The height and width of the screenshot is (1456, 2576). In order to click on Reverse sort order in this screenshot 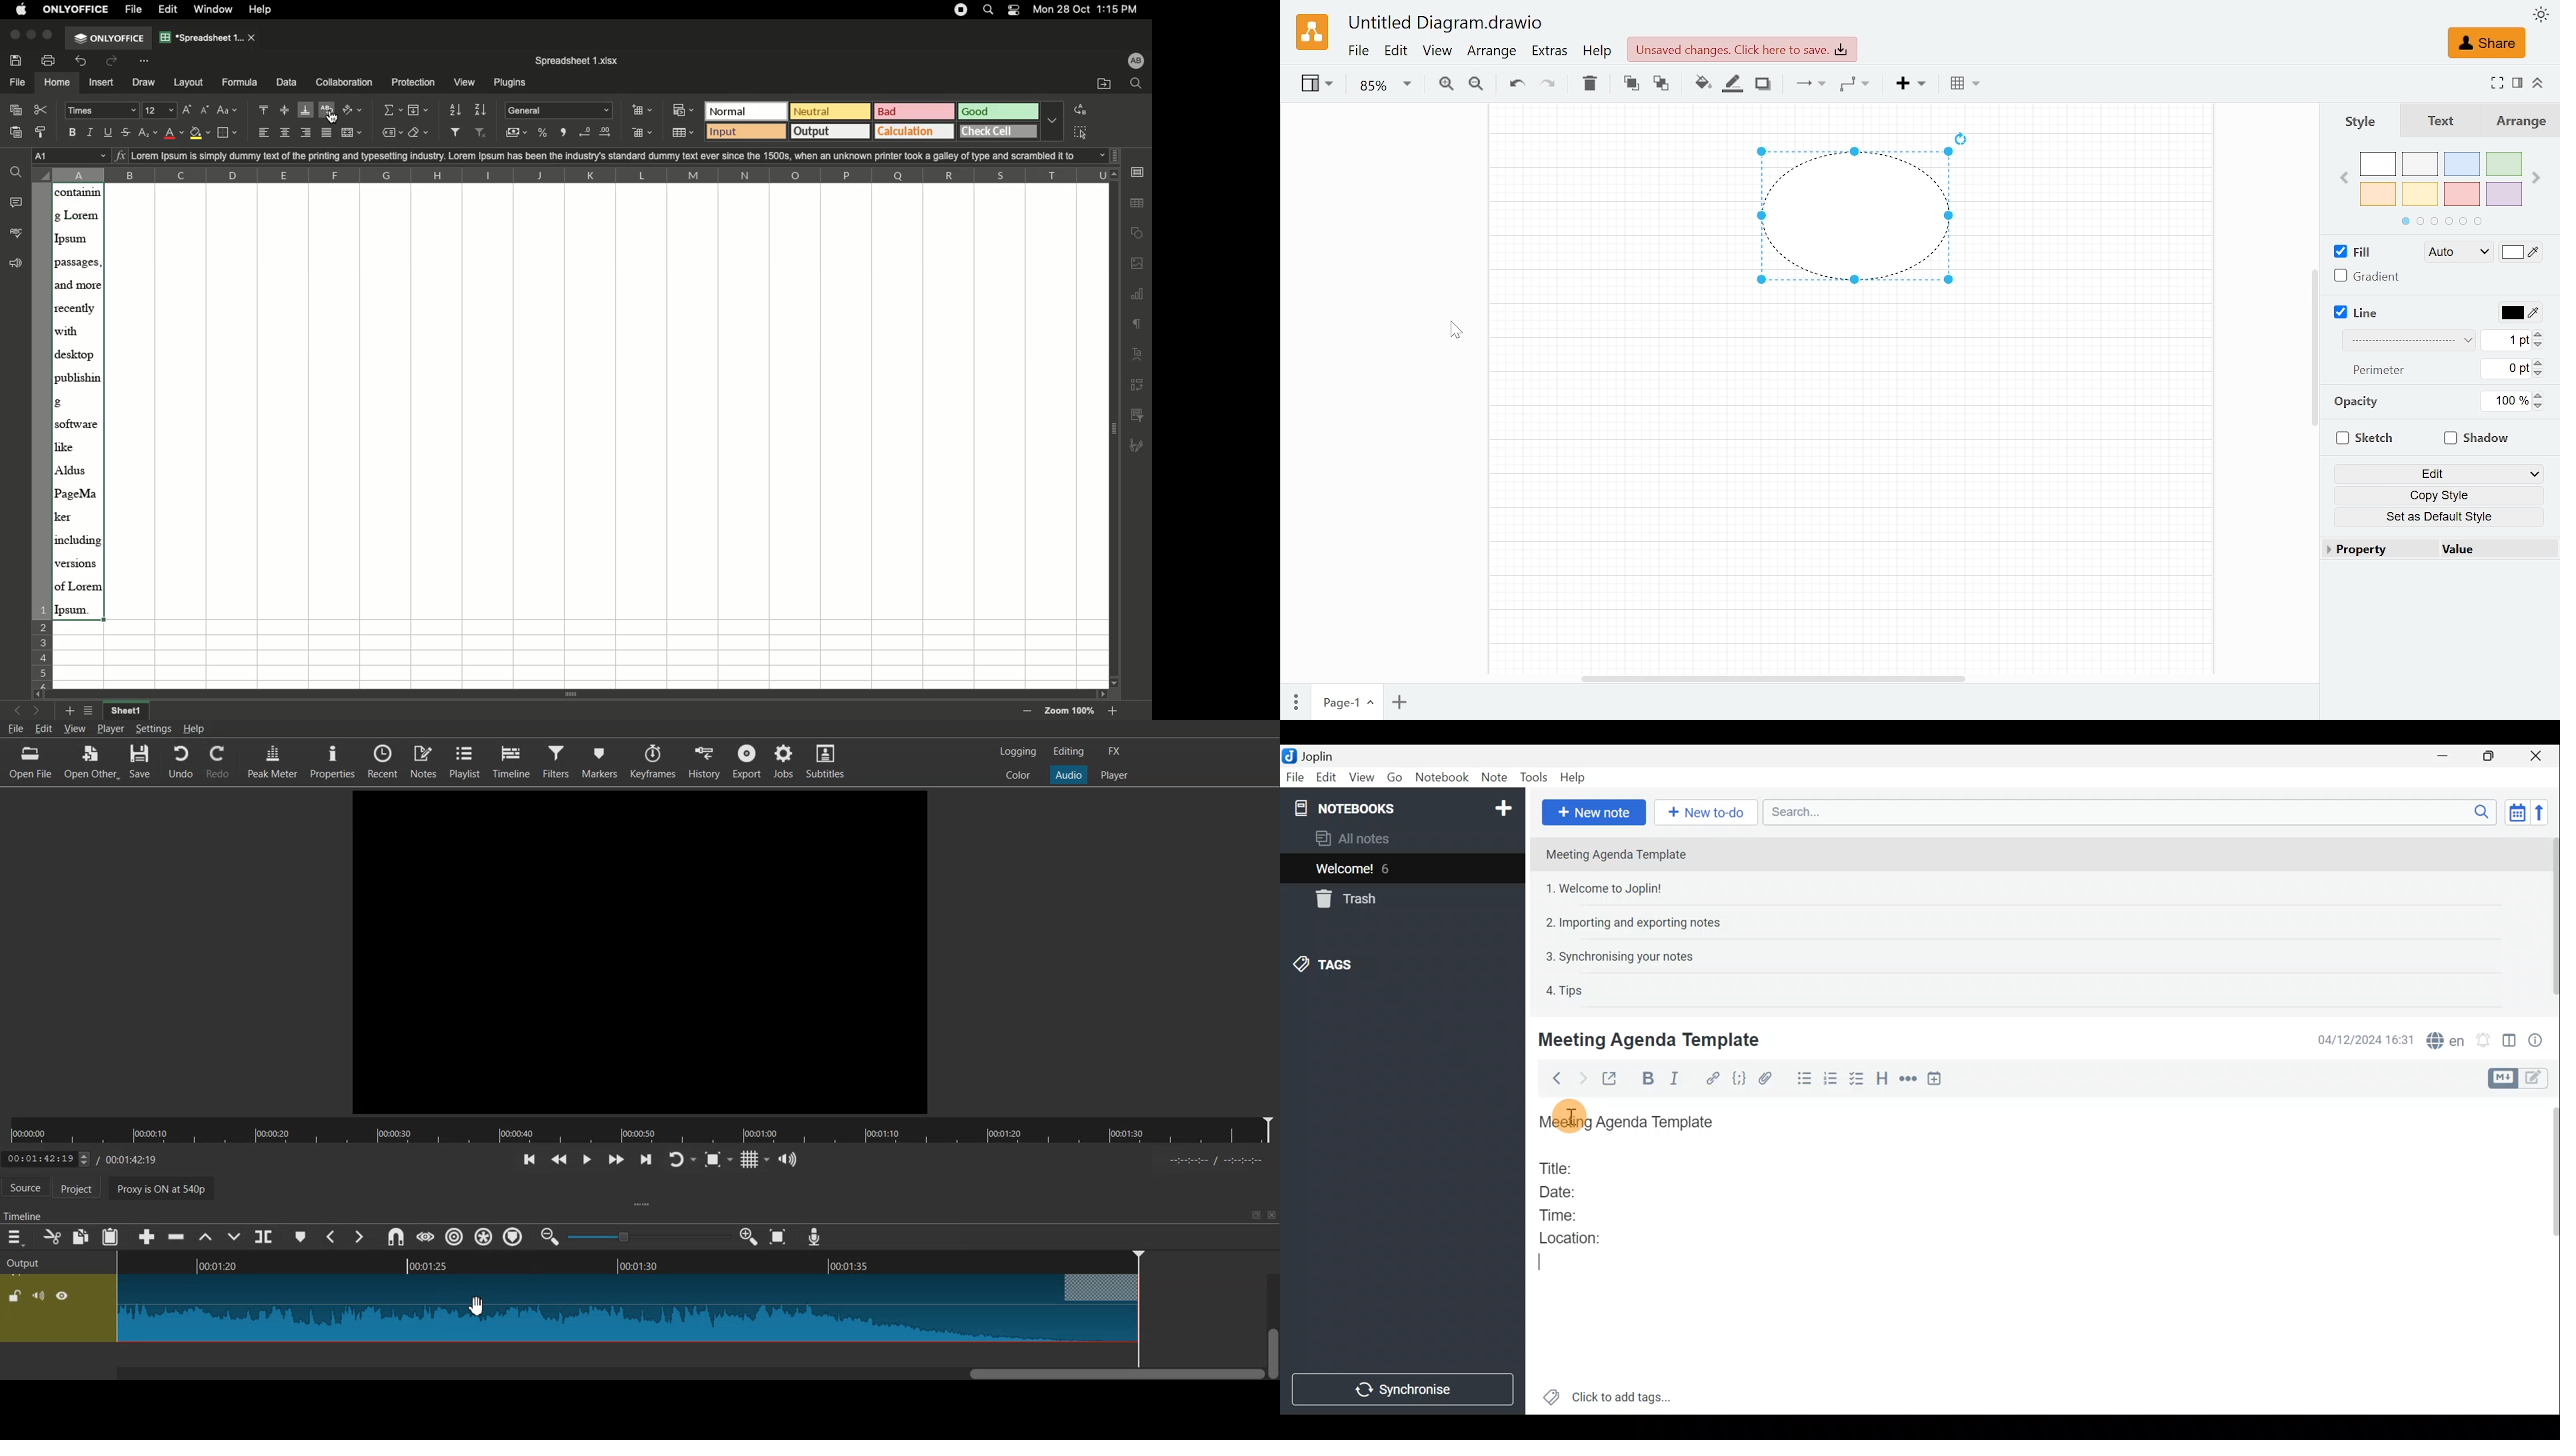, I will do `click(2541, 813)`.